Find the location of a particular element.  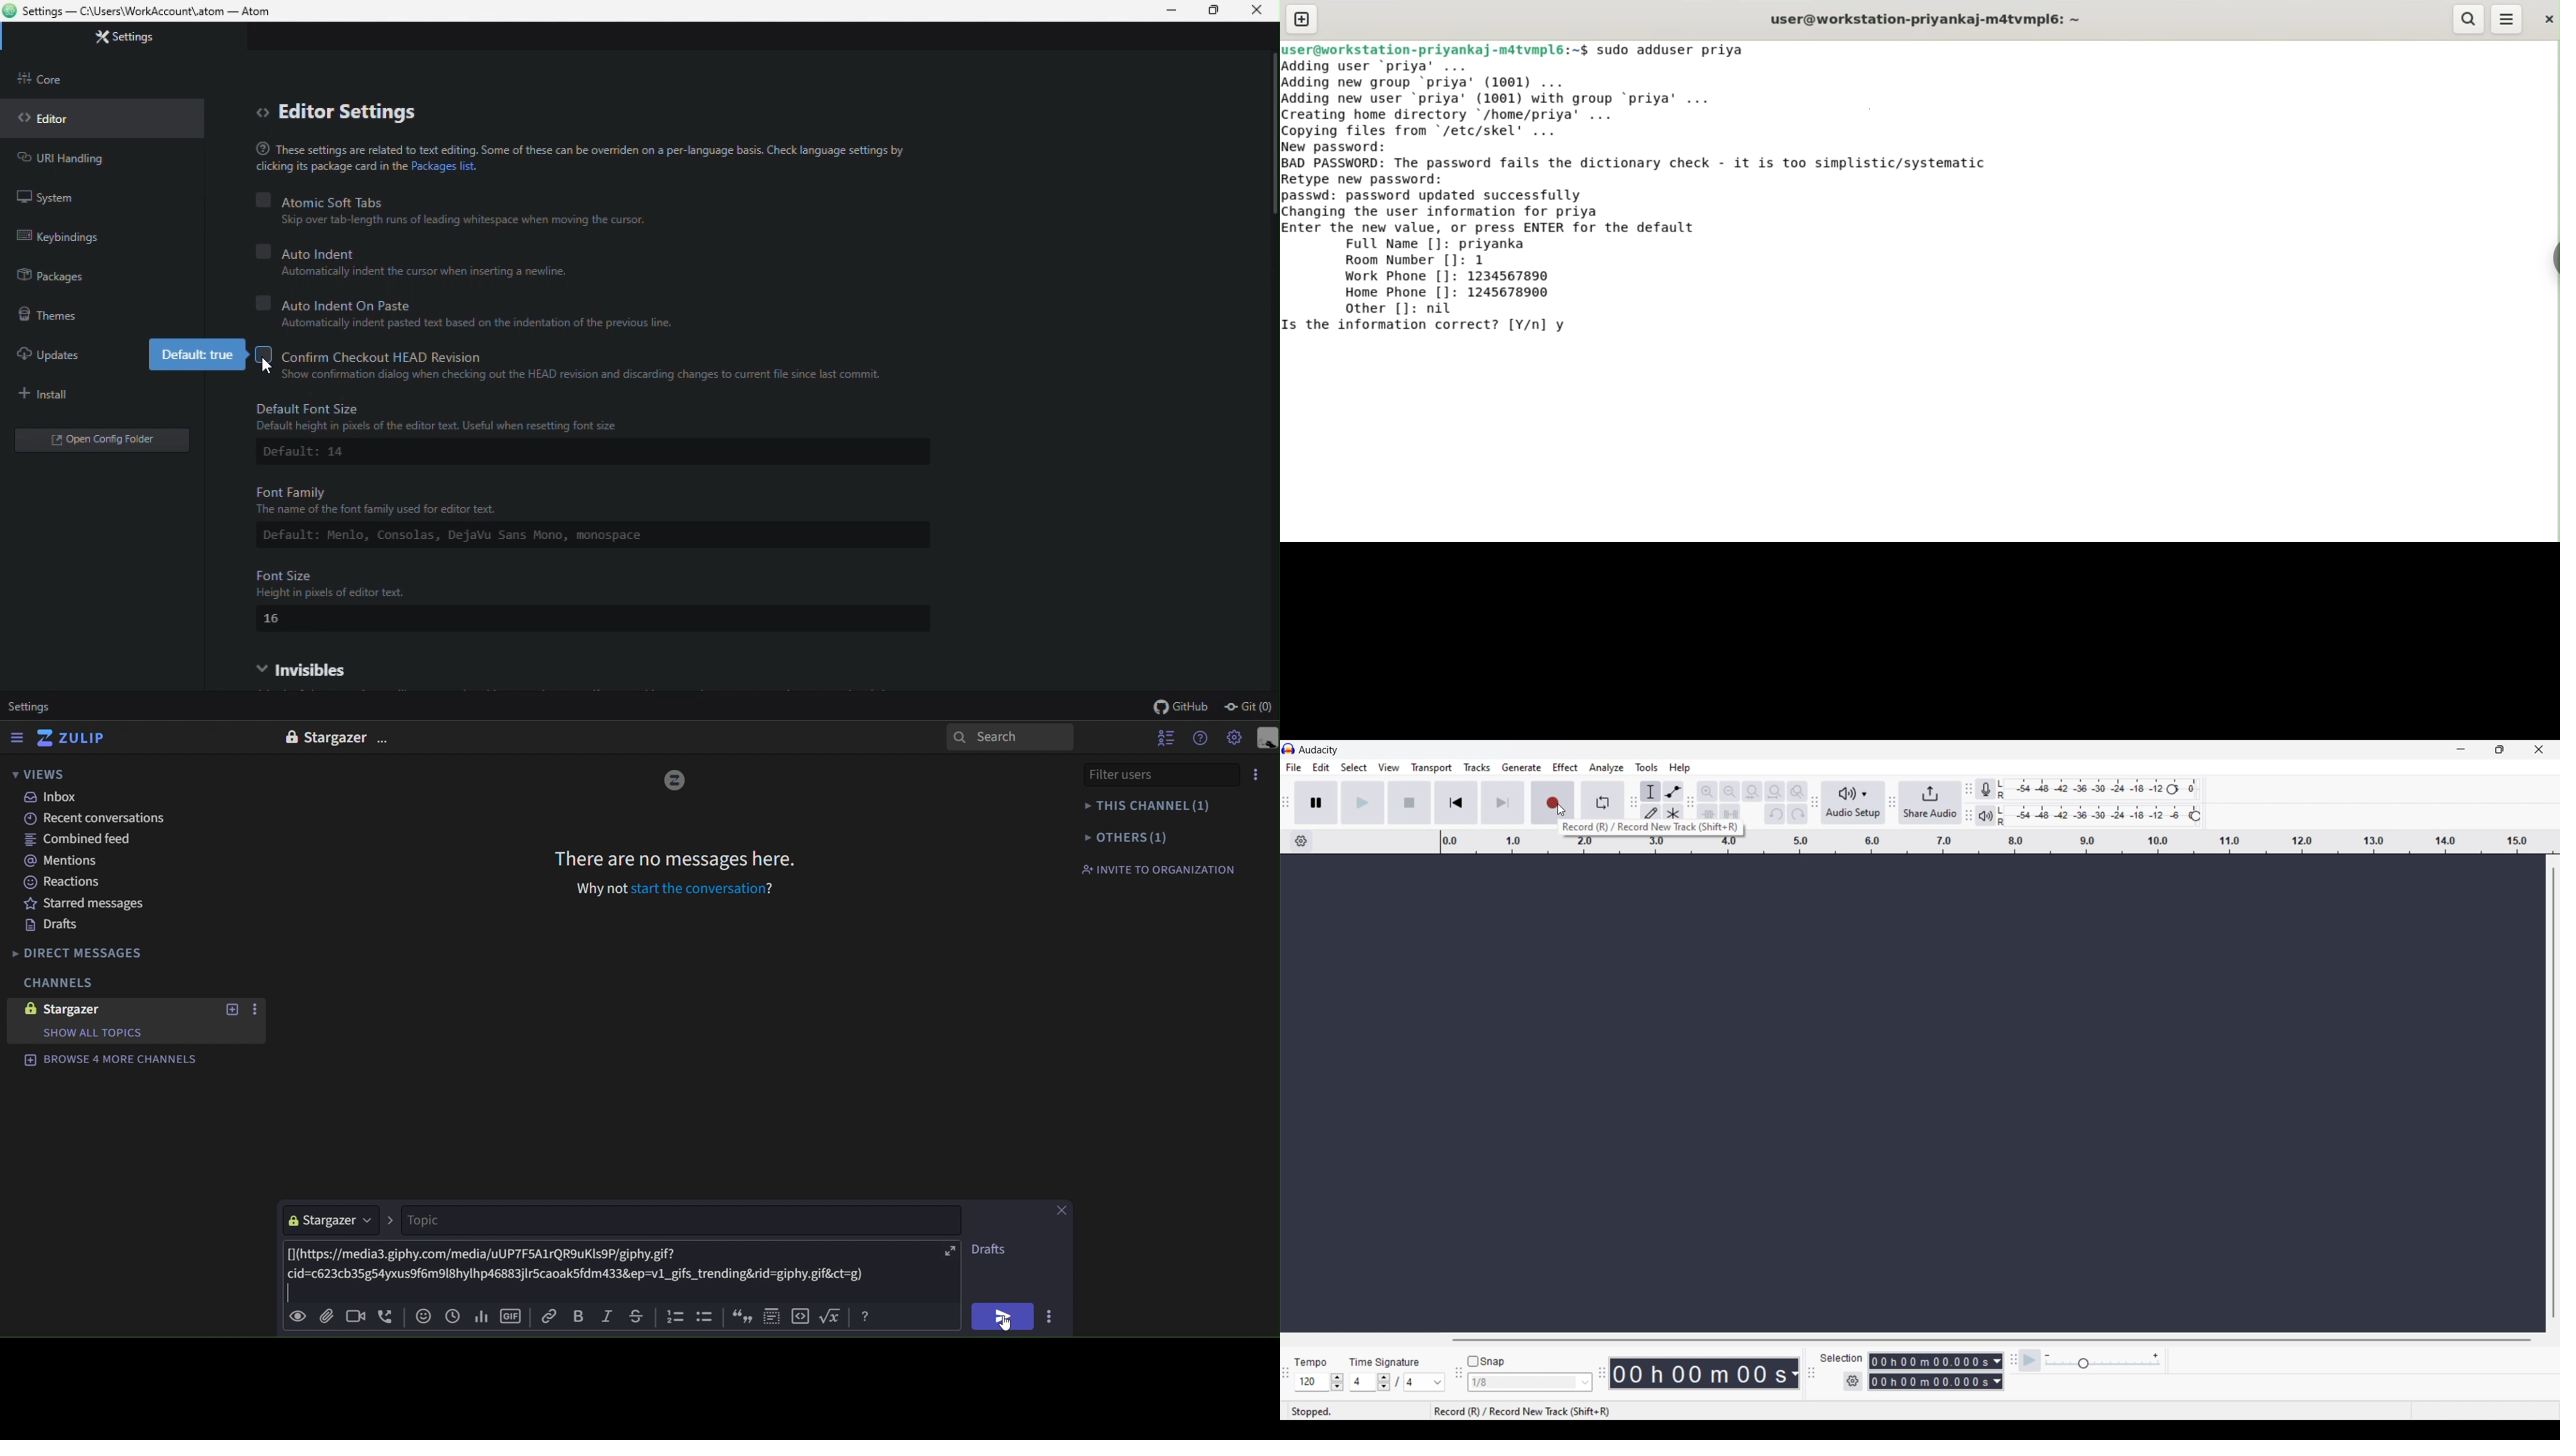

passwd: password updated successfullyChanging the user information for priyaEnter the new value, or press ENTER for the defaultFull Name []: priyankal  is located at coordinates (1491, 220).